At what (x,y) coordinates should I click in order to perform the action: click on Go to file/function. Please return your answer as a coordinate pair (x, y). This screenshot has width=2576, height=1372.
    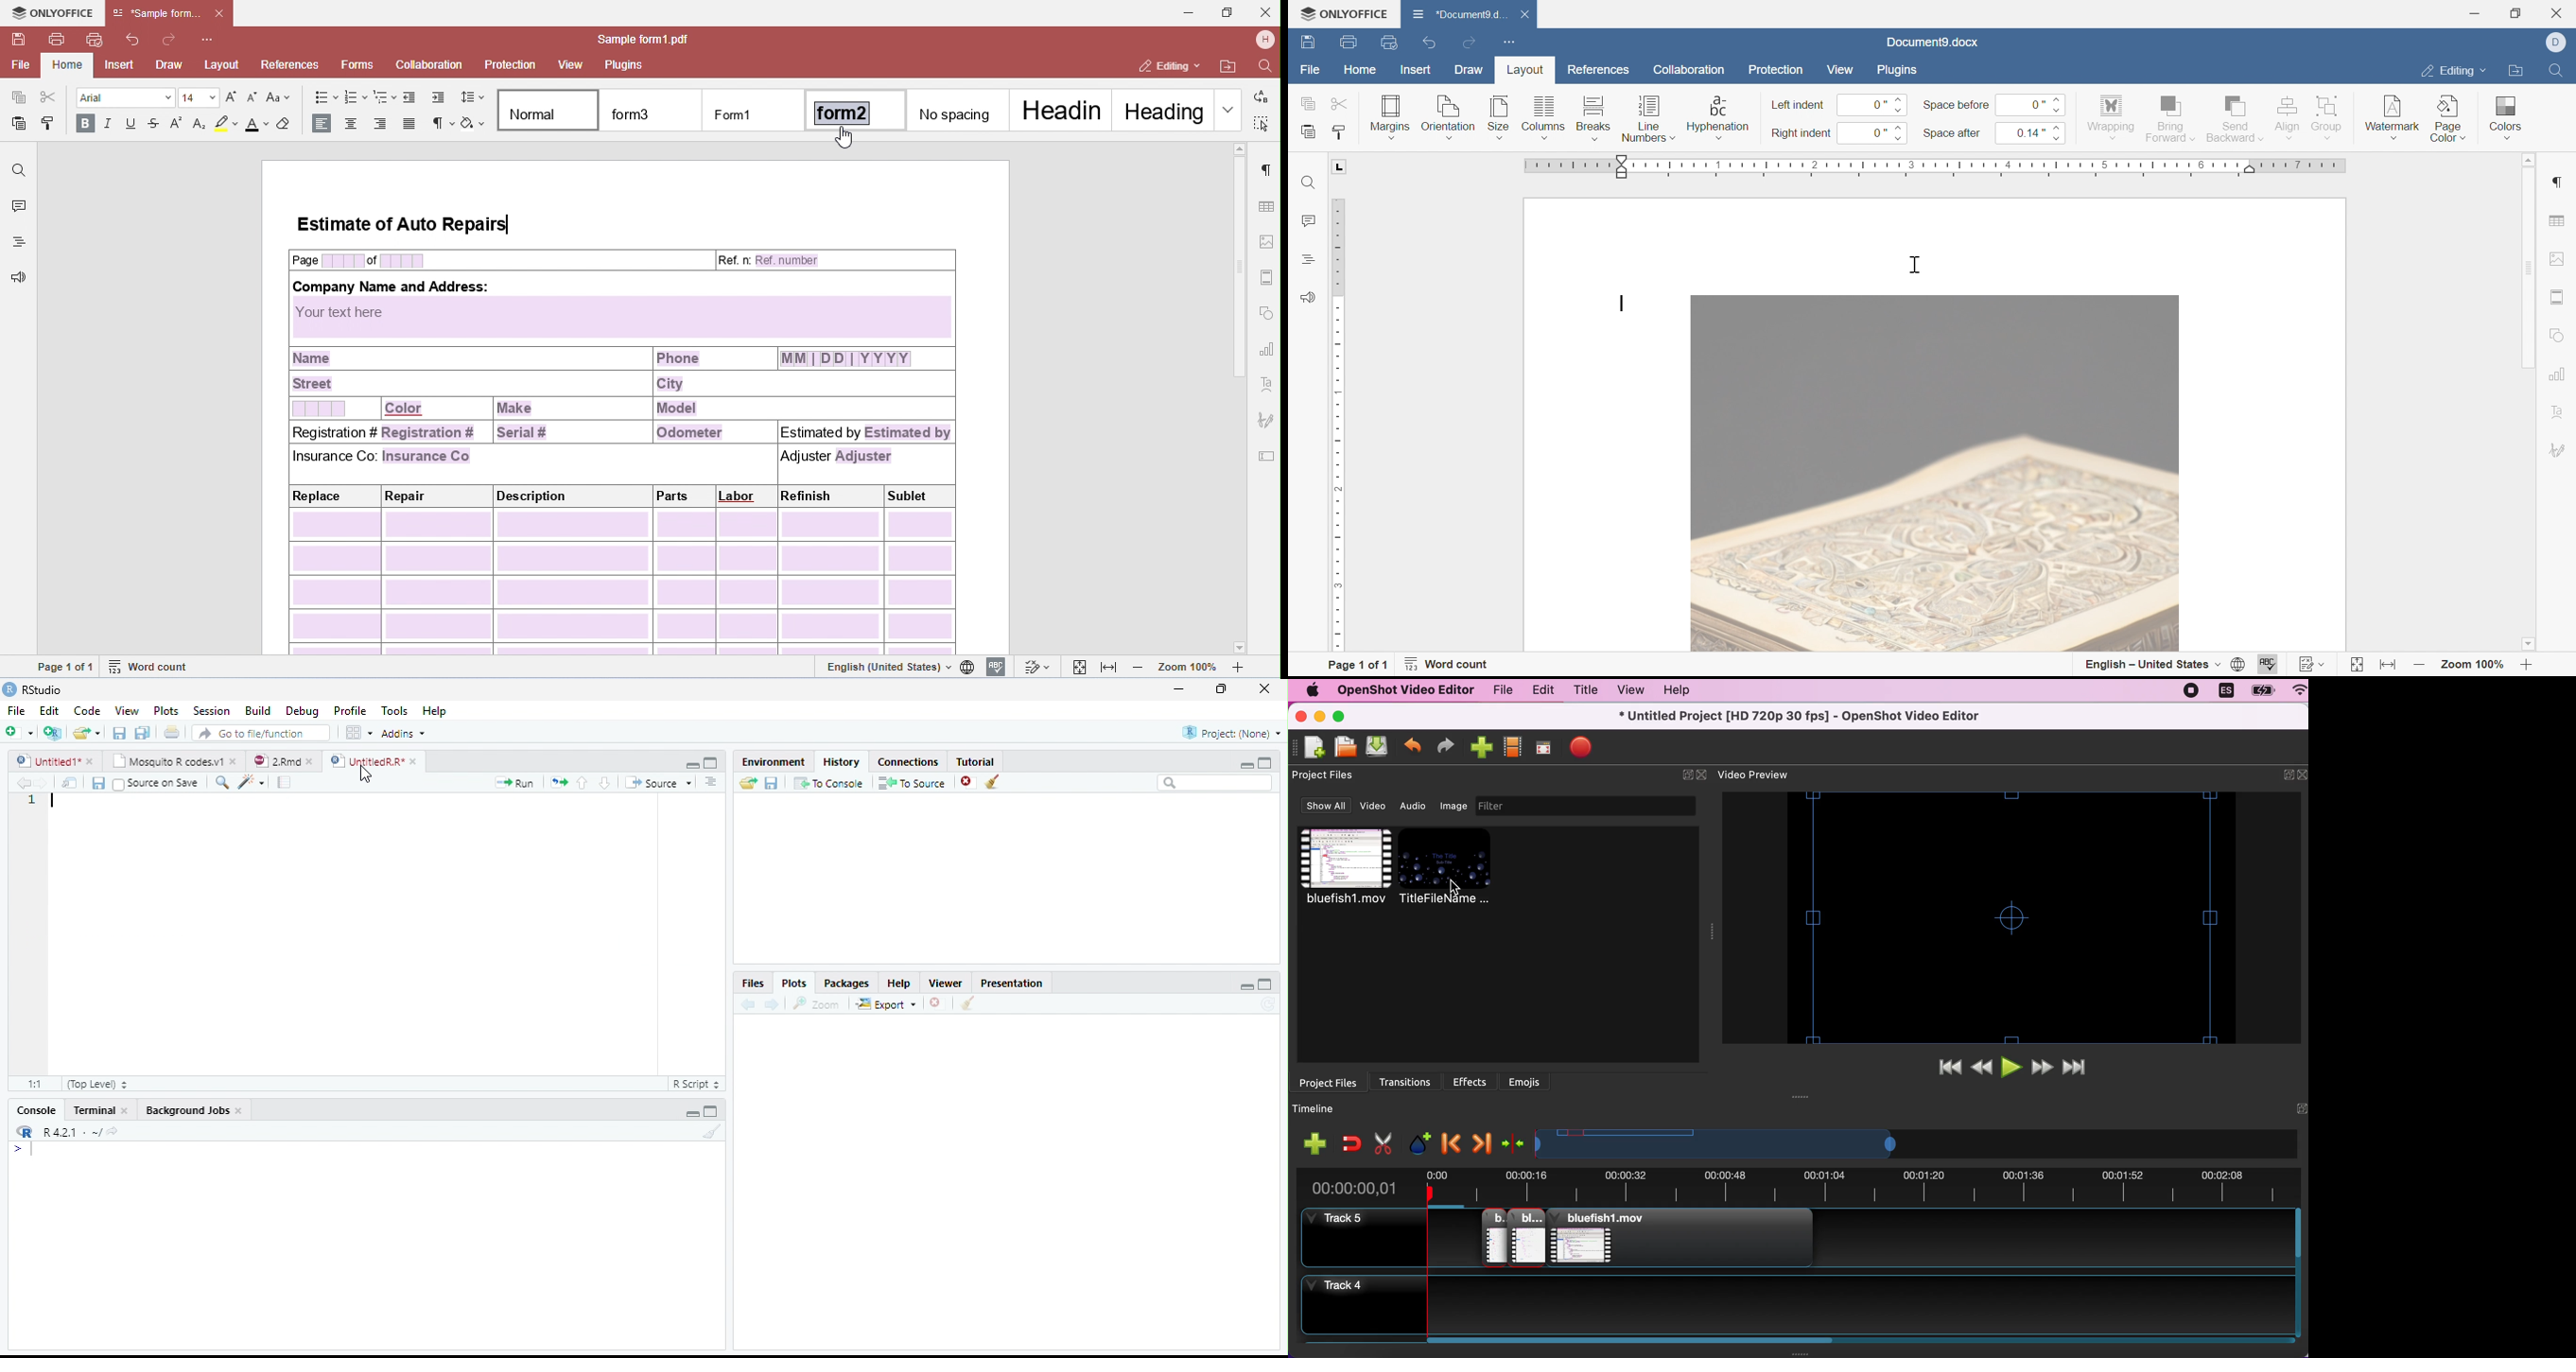
    Looking at the image, I should click on (261, 733).